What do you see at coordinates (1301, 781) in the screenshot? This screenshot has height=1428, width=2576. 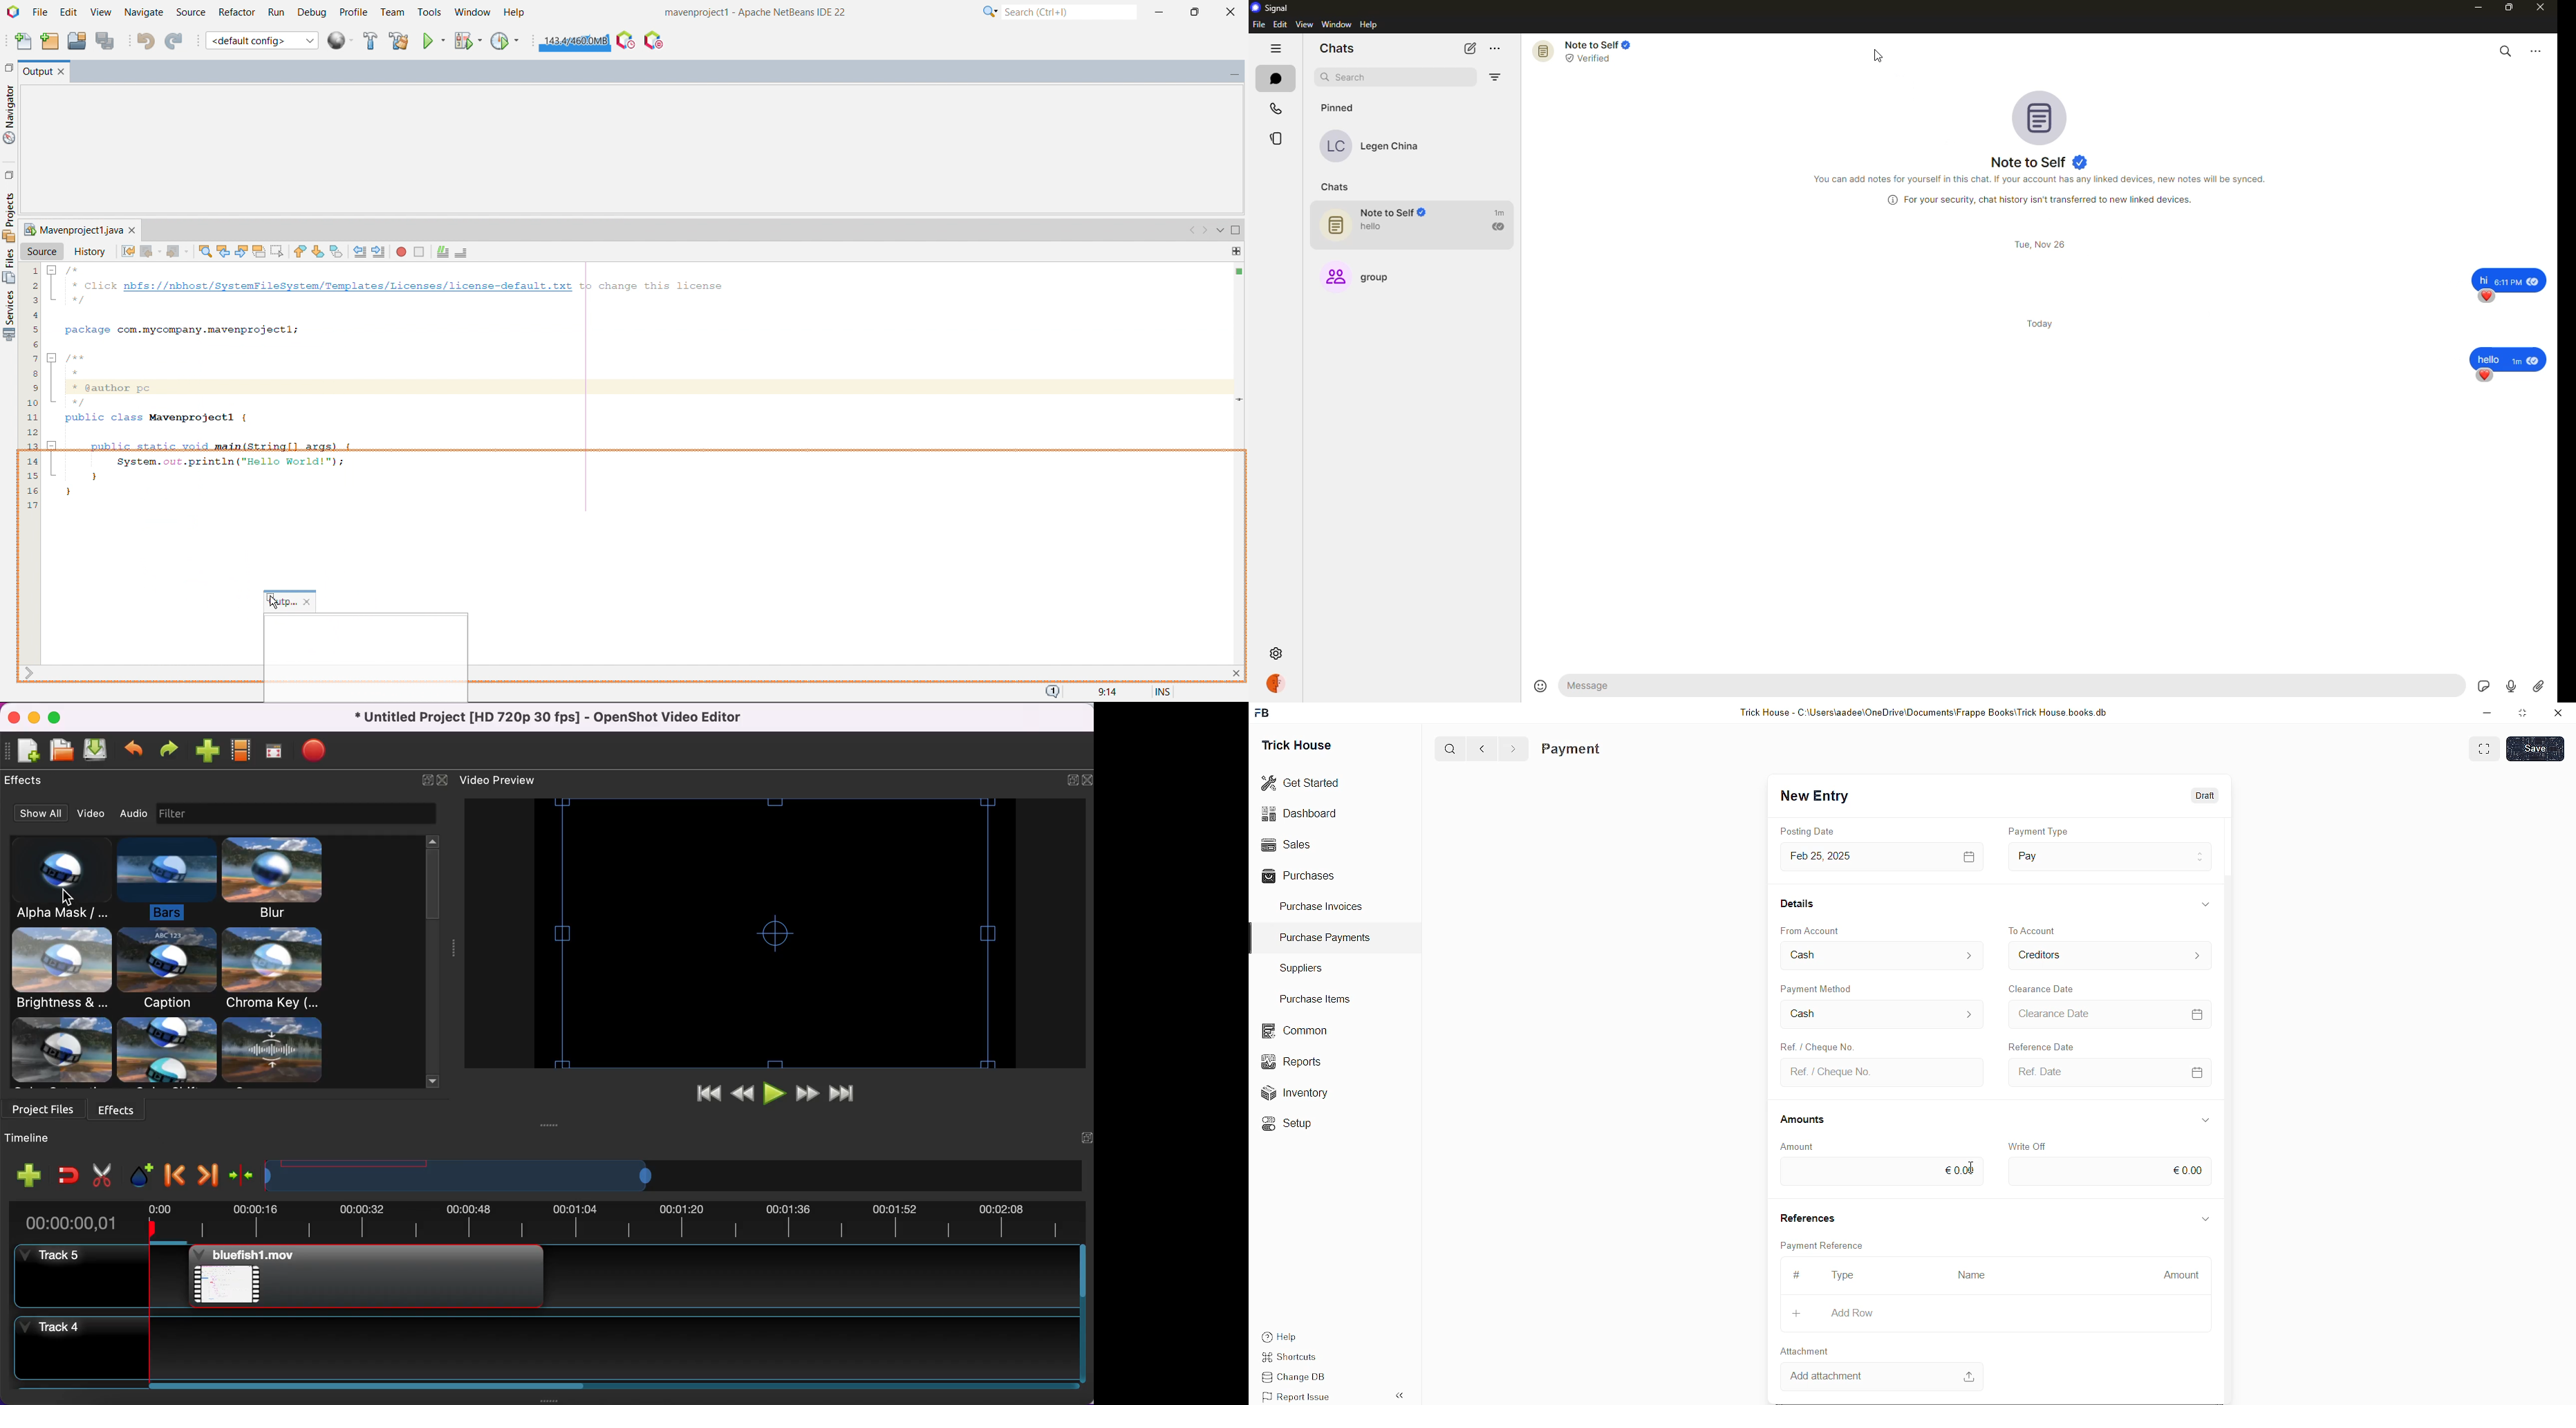 I see ` Get Started` at bounding box center [1301, 781].